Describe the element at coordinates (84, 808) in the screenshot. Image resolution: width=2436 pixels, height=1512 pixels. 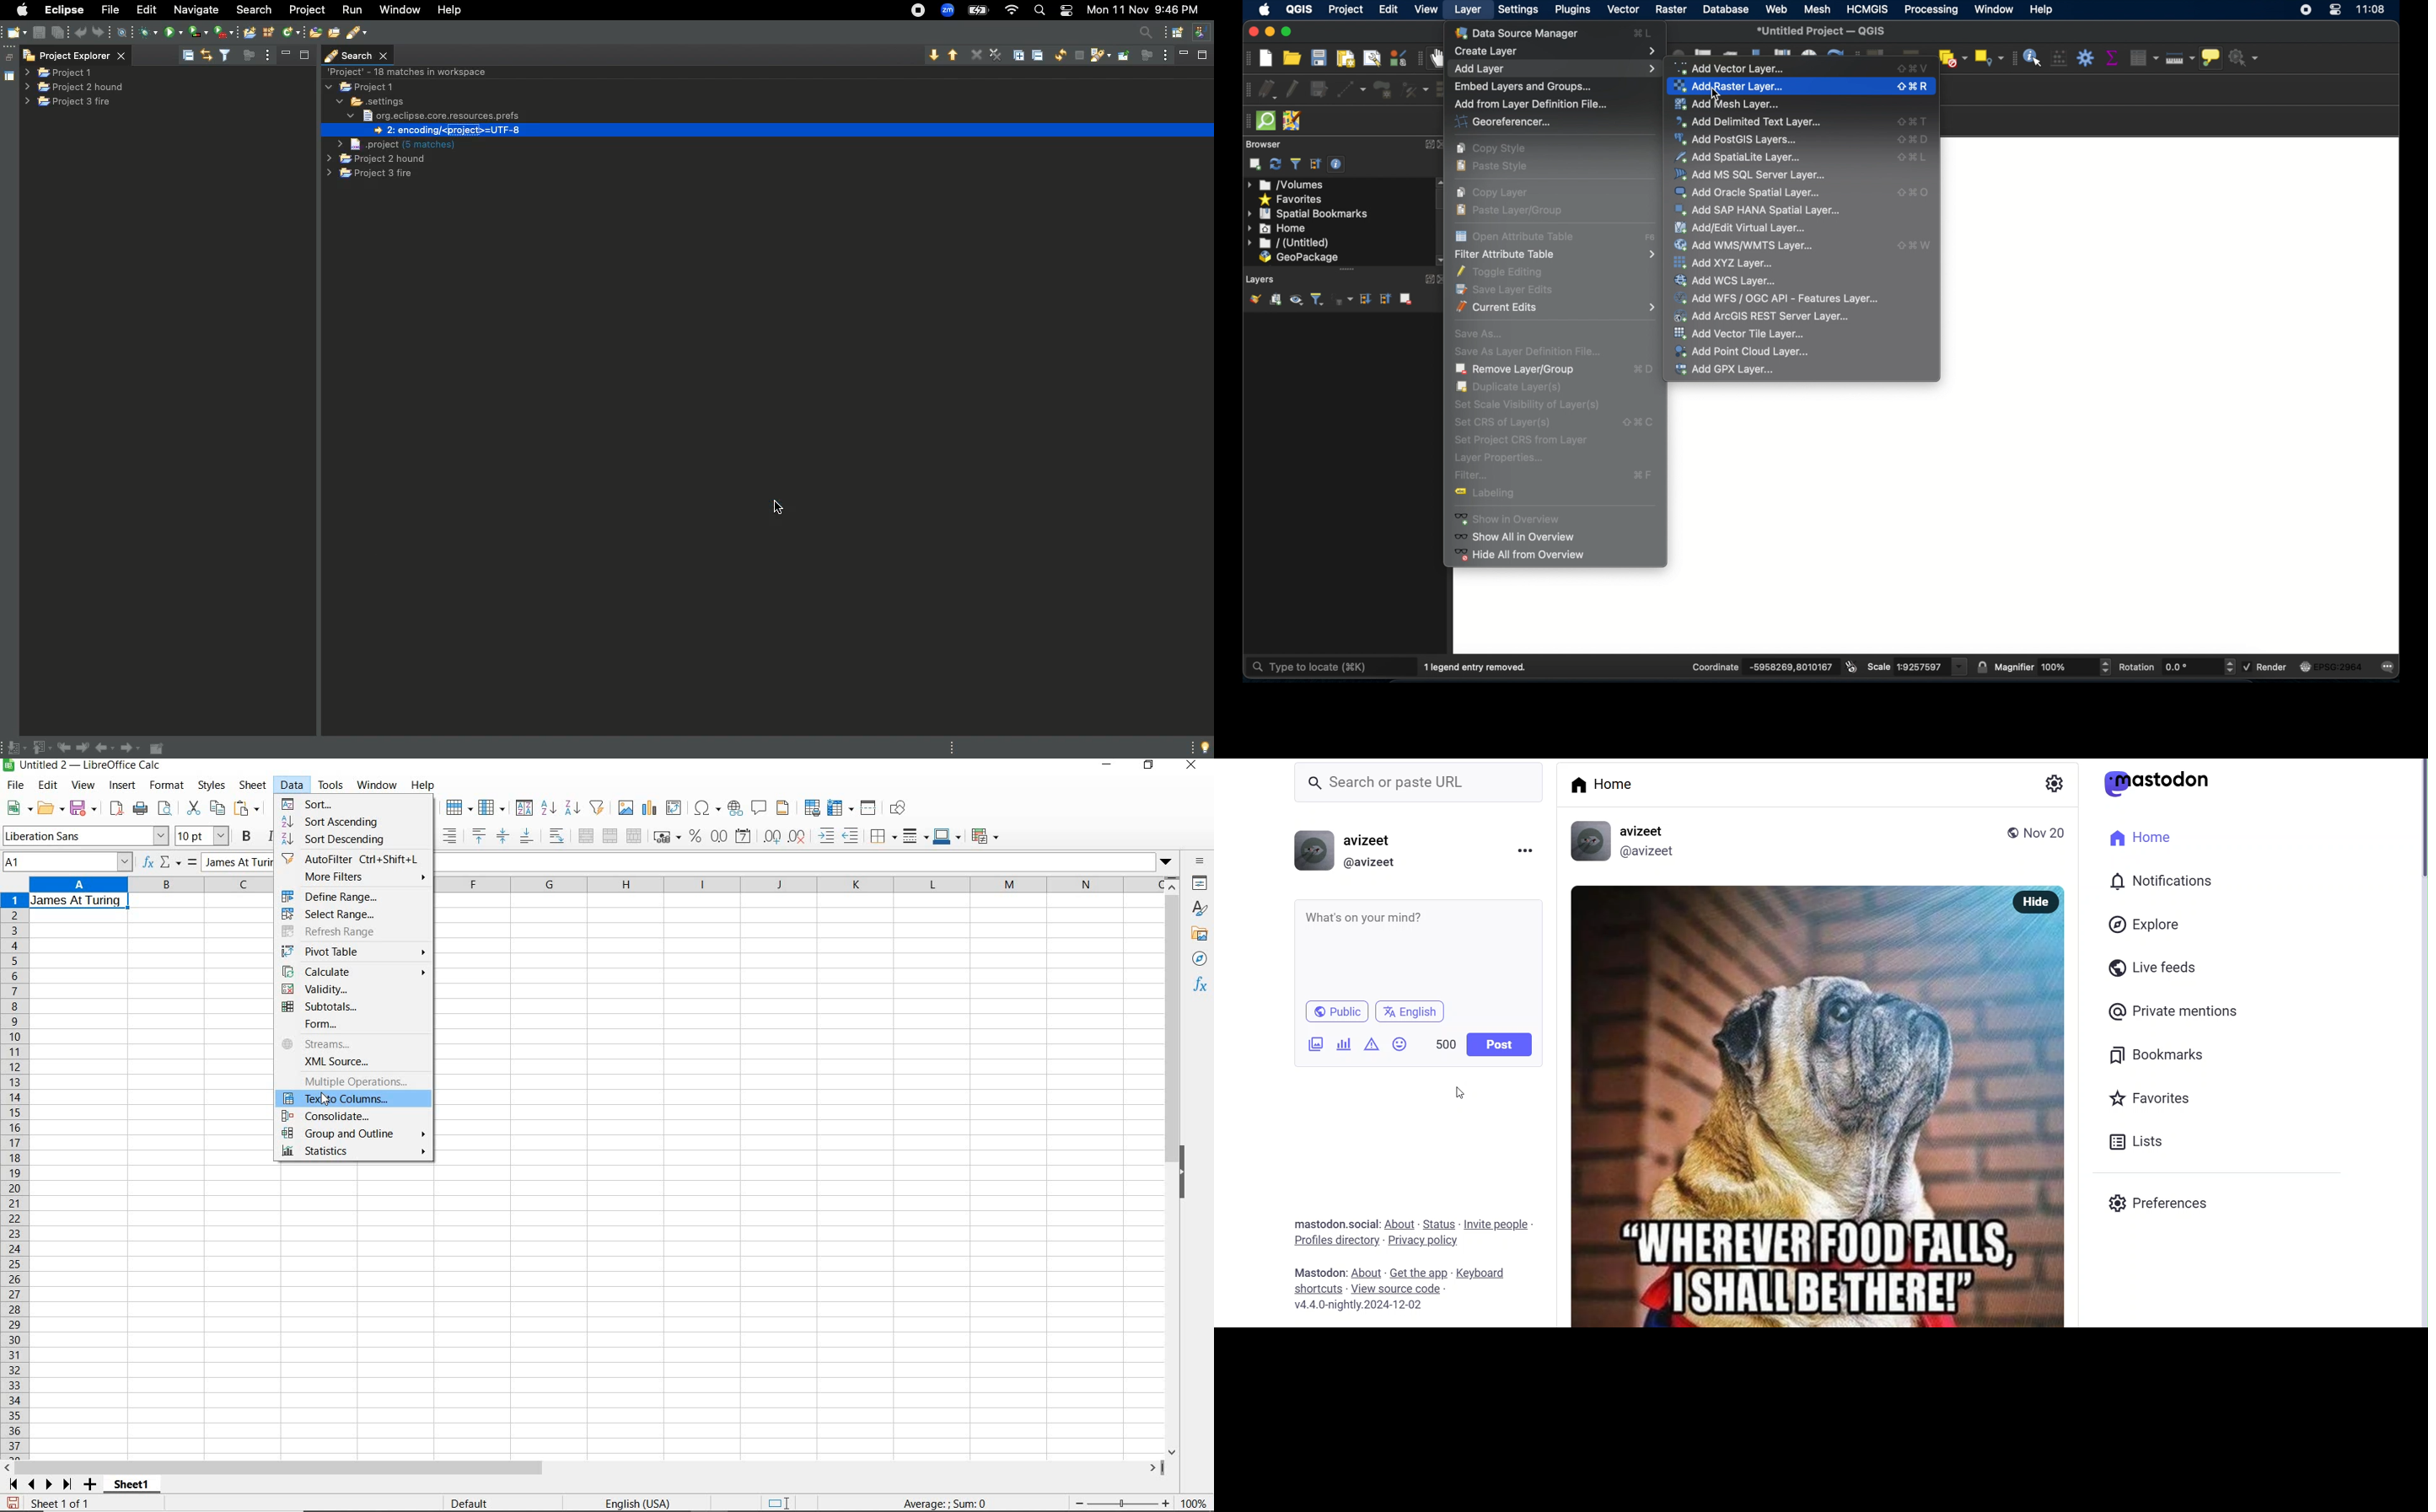
I see `save` at that location.